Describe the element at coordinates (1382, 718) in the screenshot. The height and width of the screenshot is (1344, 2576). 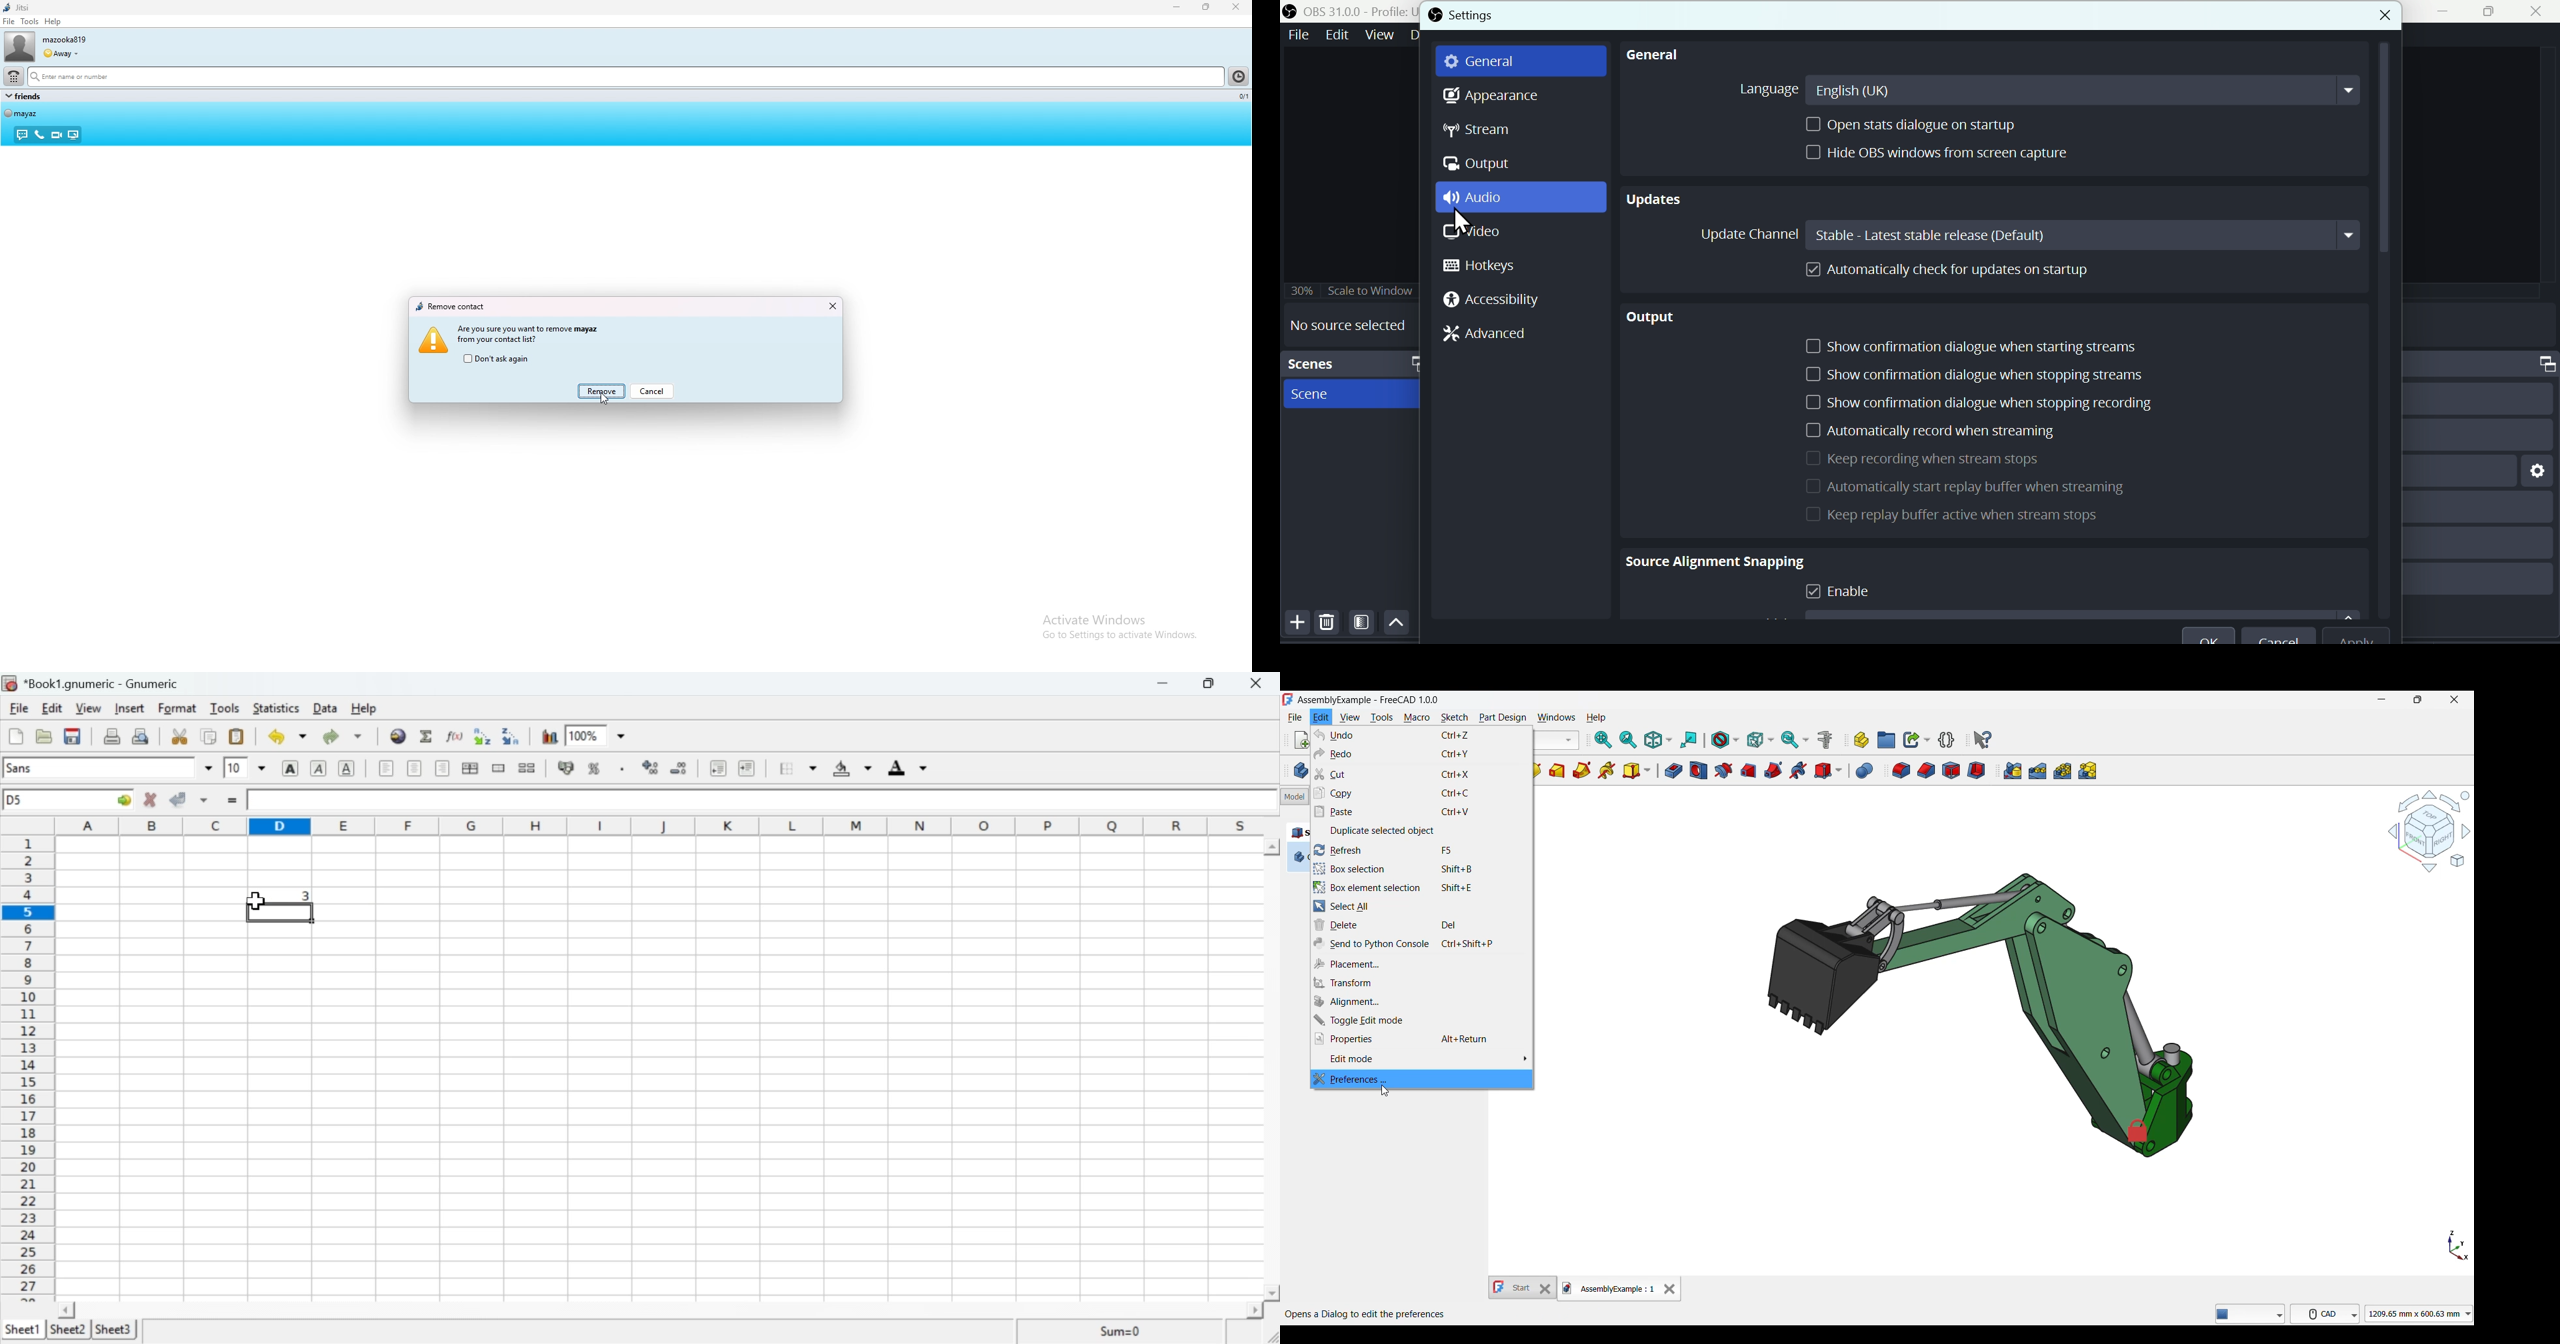
I see `Tools menu` at that location.